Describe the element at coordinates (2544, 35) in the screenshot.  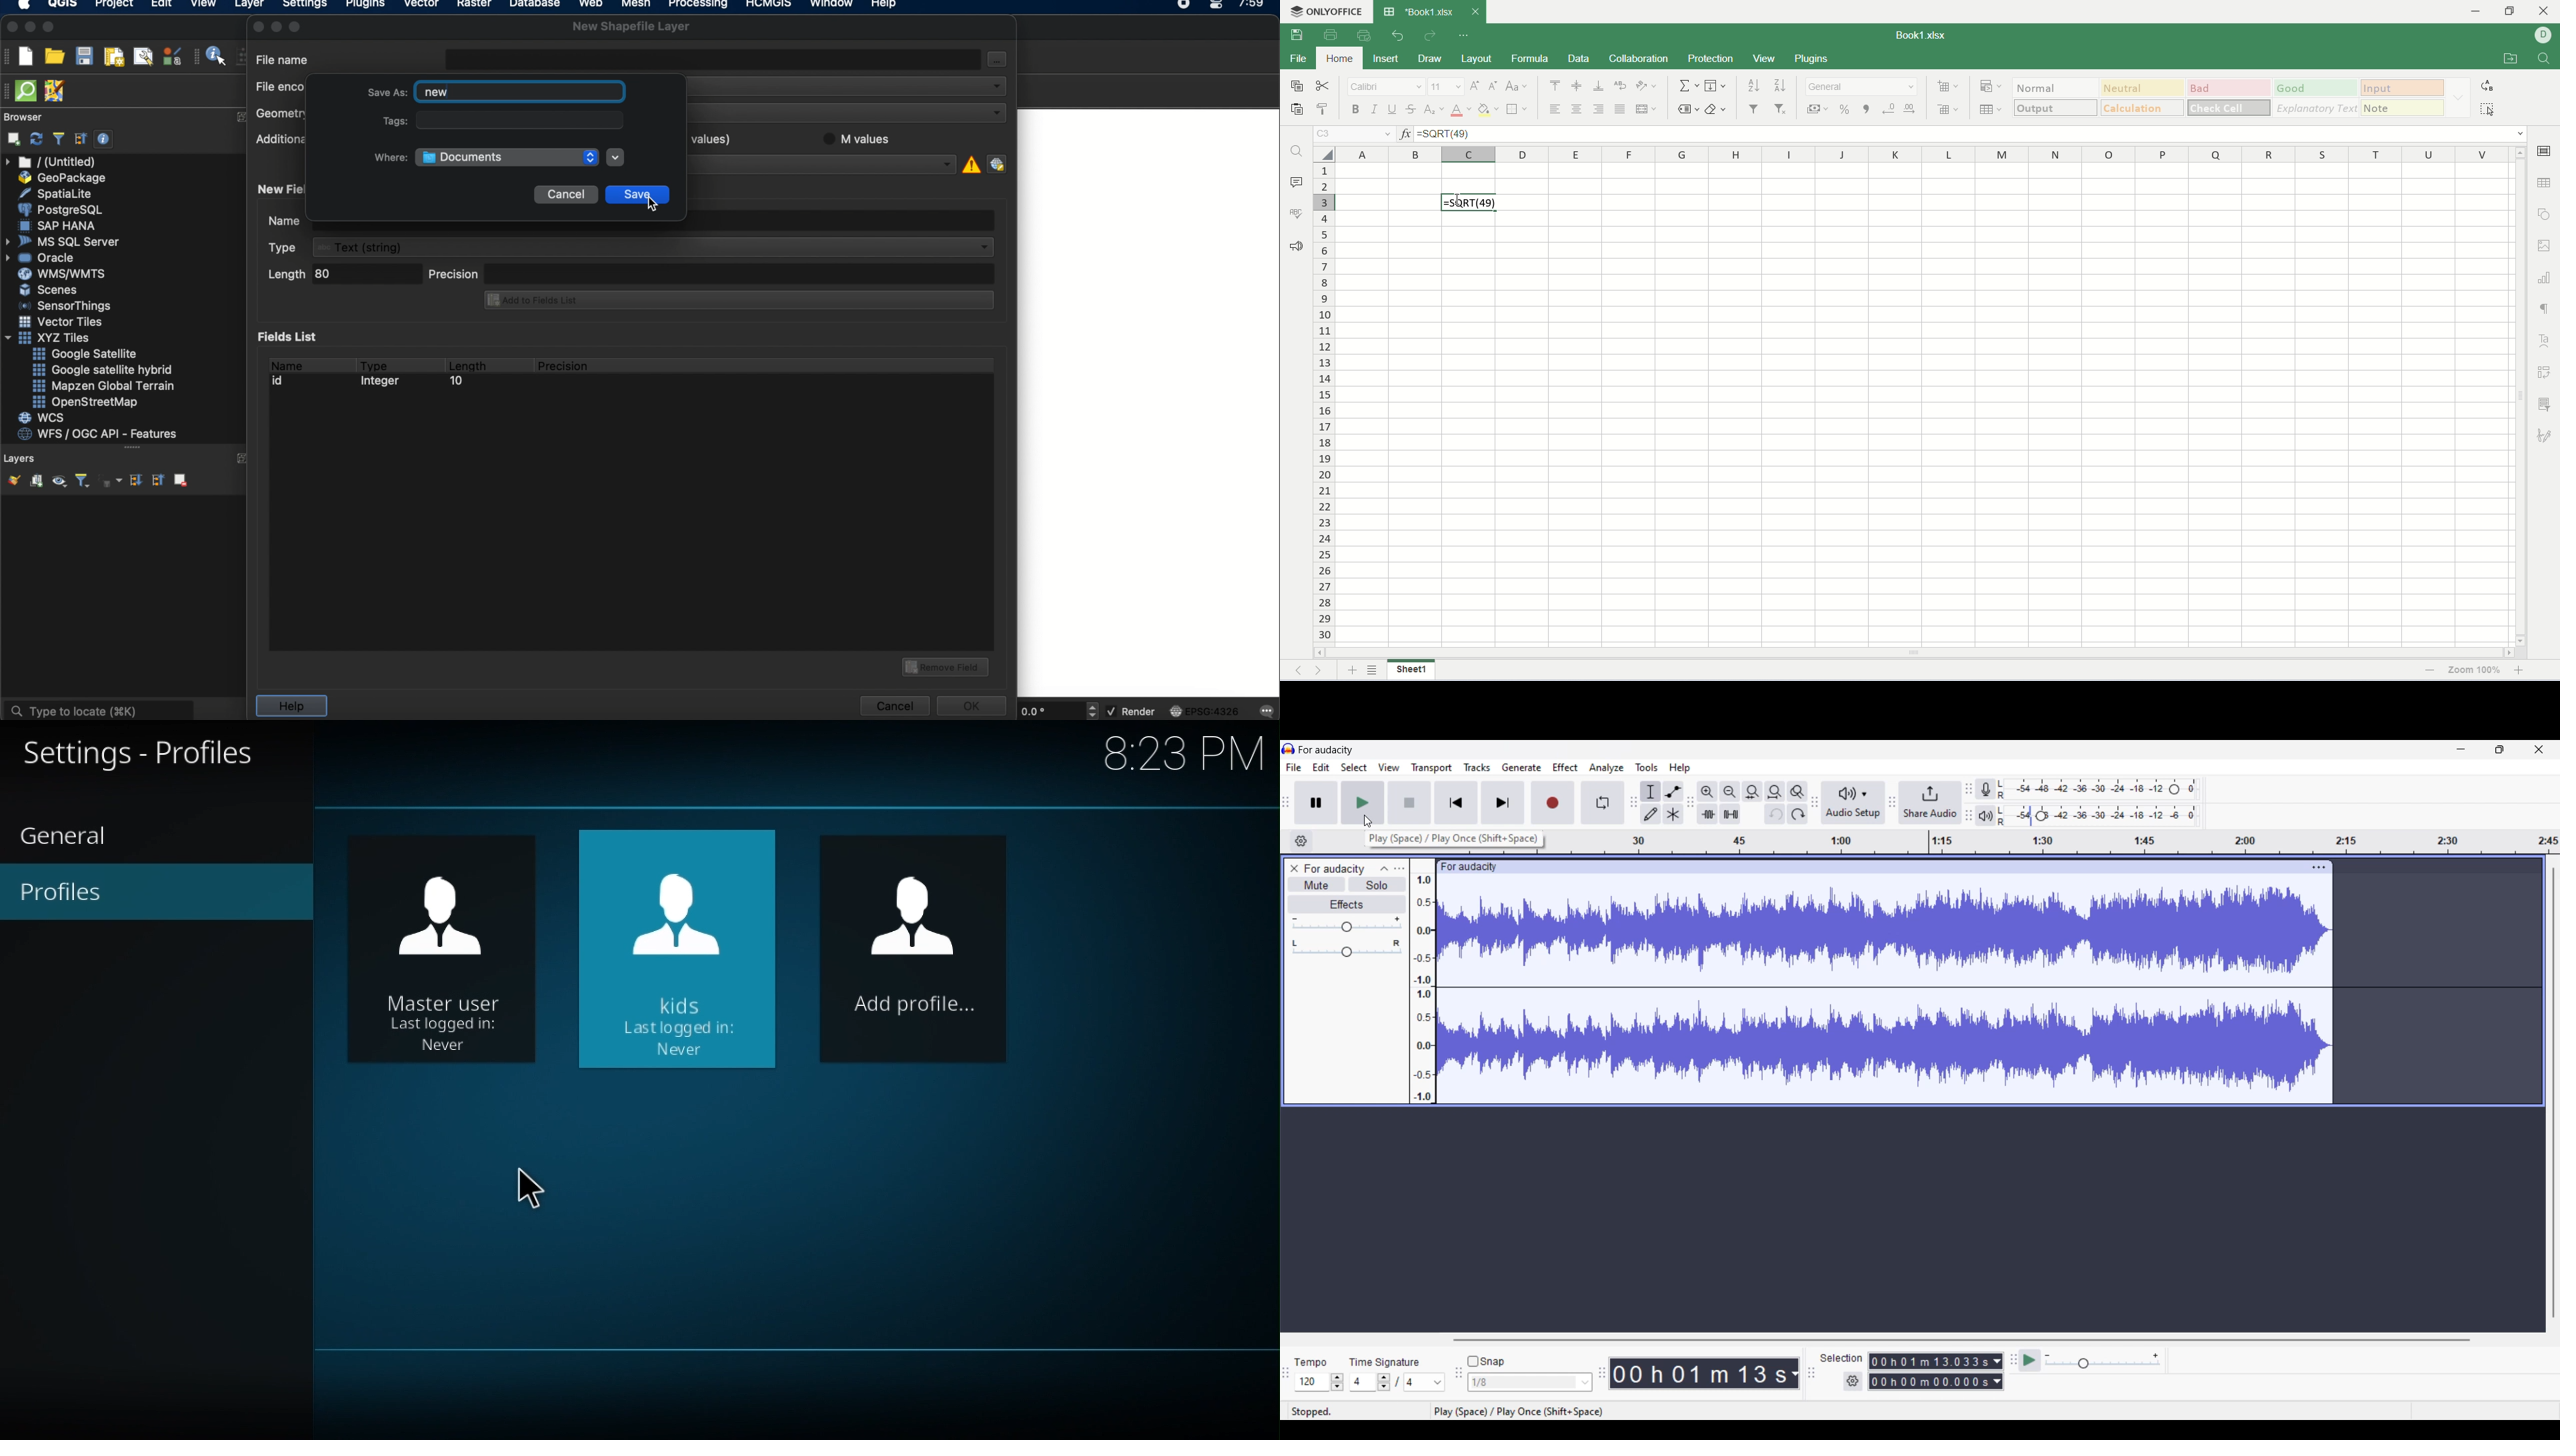
I see `username` at that location.